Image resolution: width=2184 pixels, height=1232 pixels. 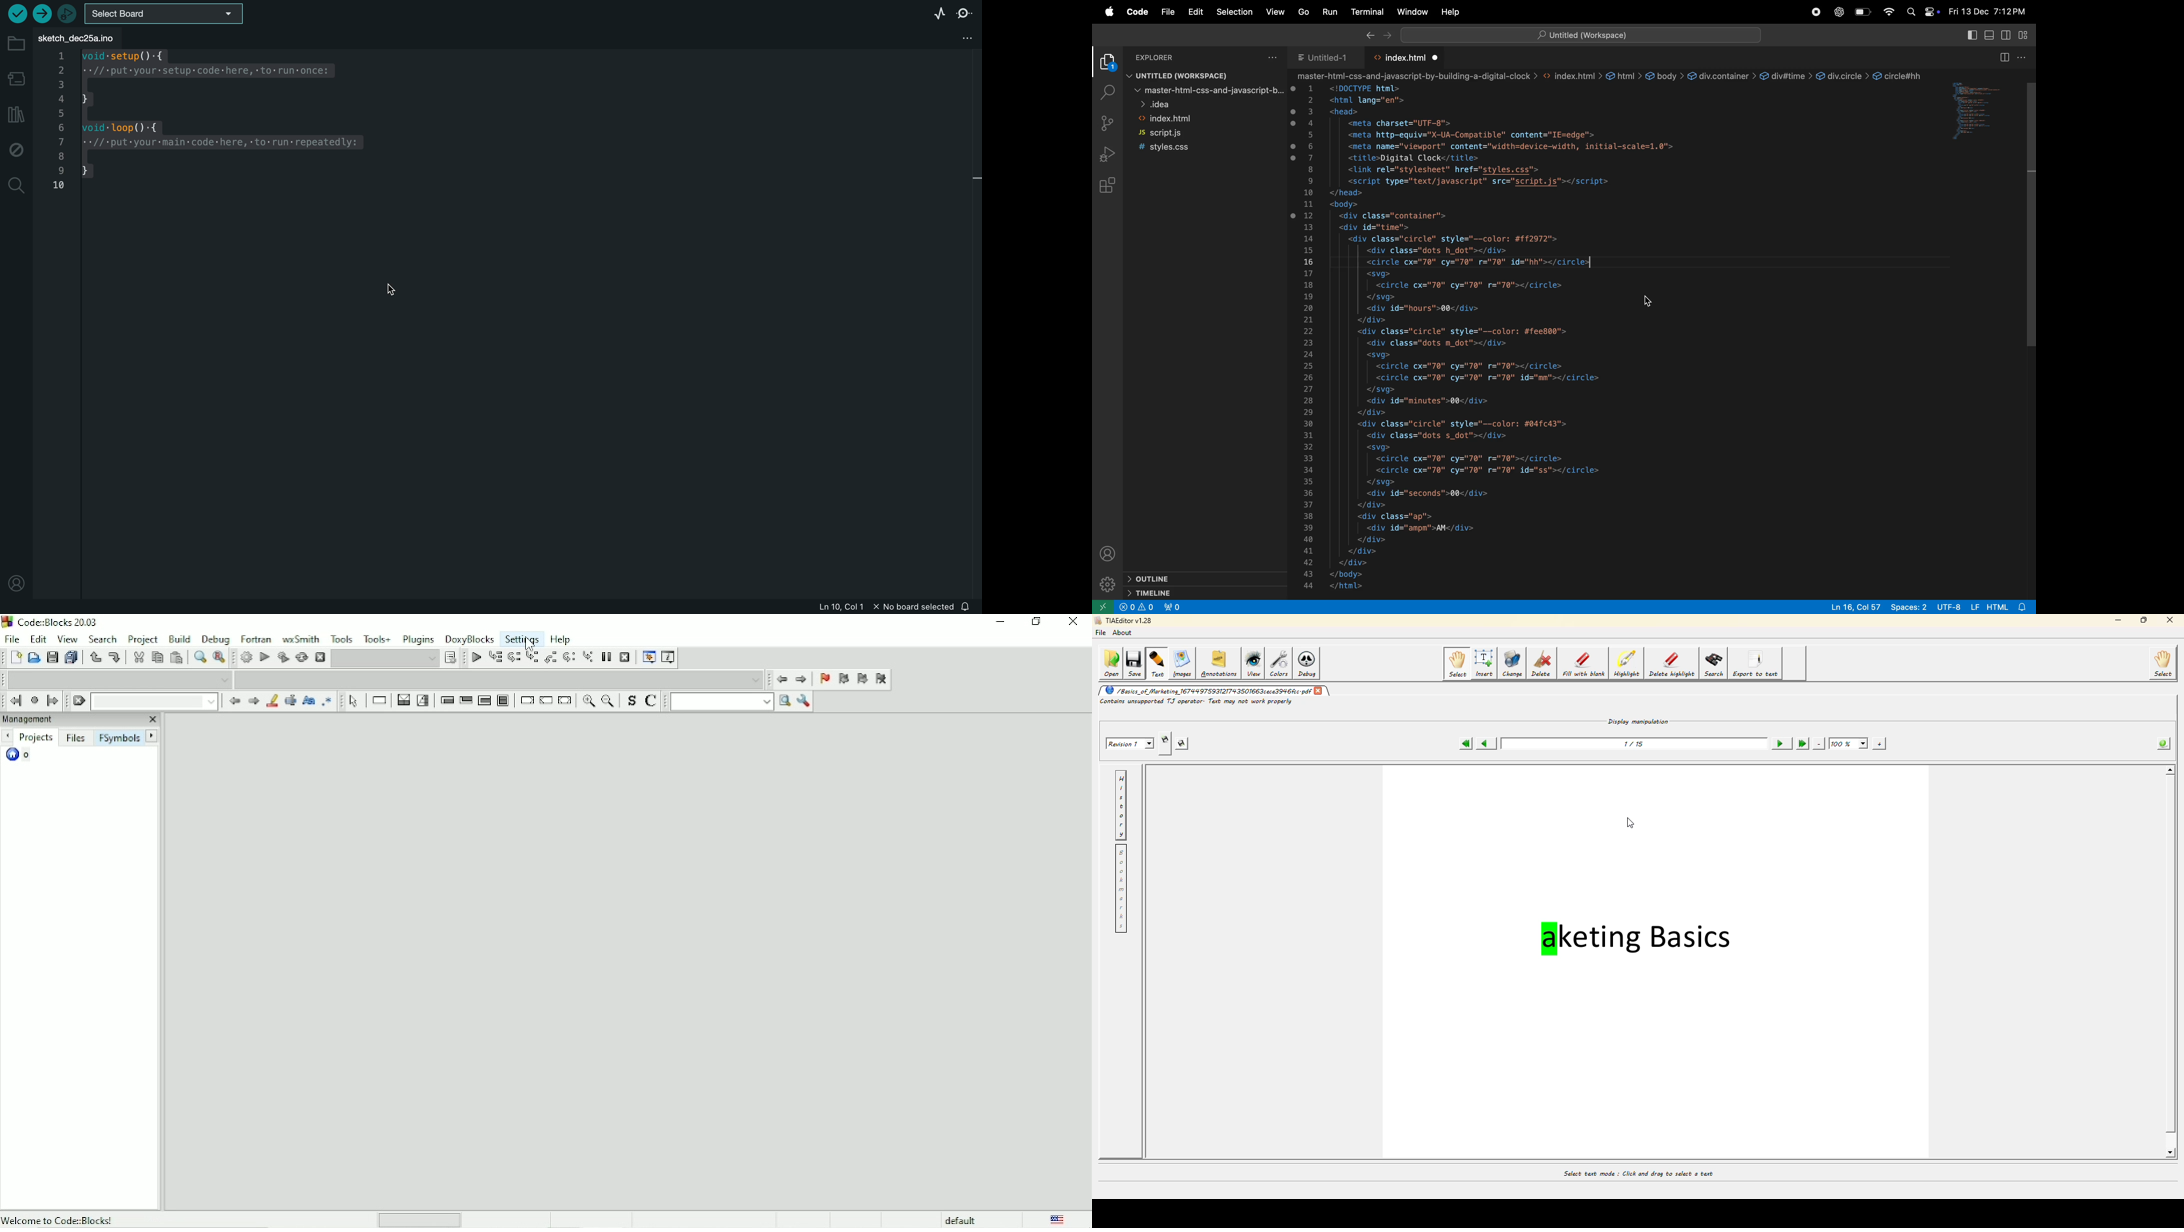 I want to click on Save everything, so click(x=70, y=658).